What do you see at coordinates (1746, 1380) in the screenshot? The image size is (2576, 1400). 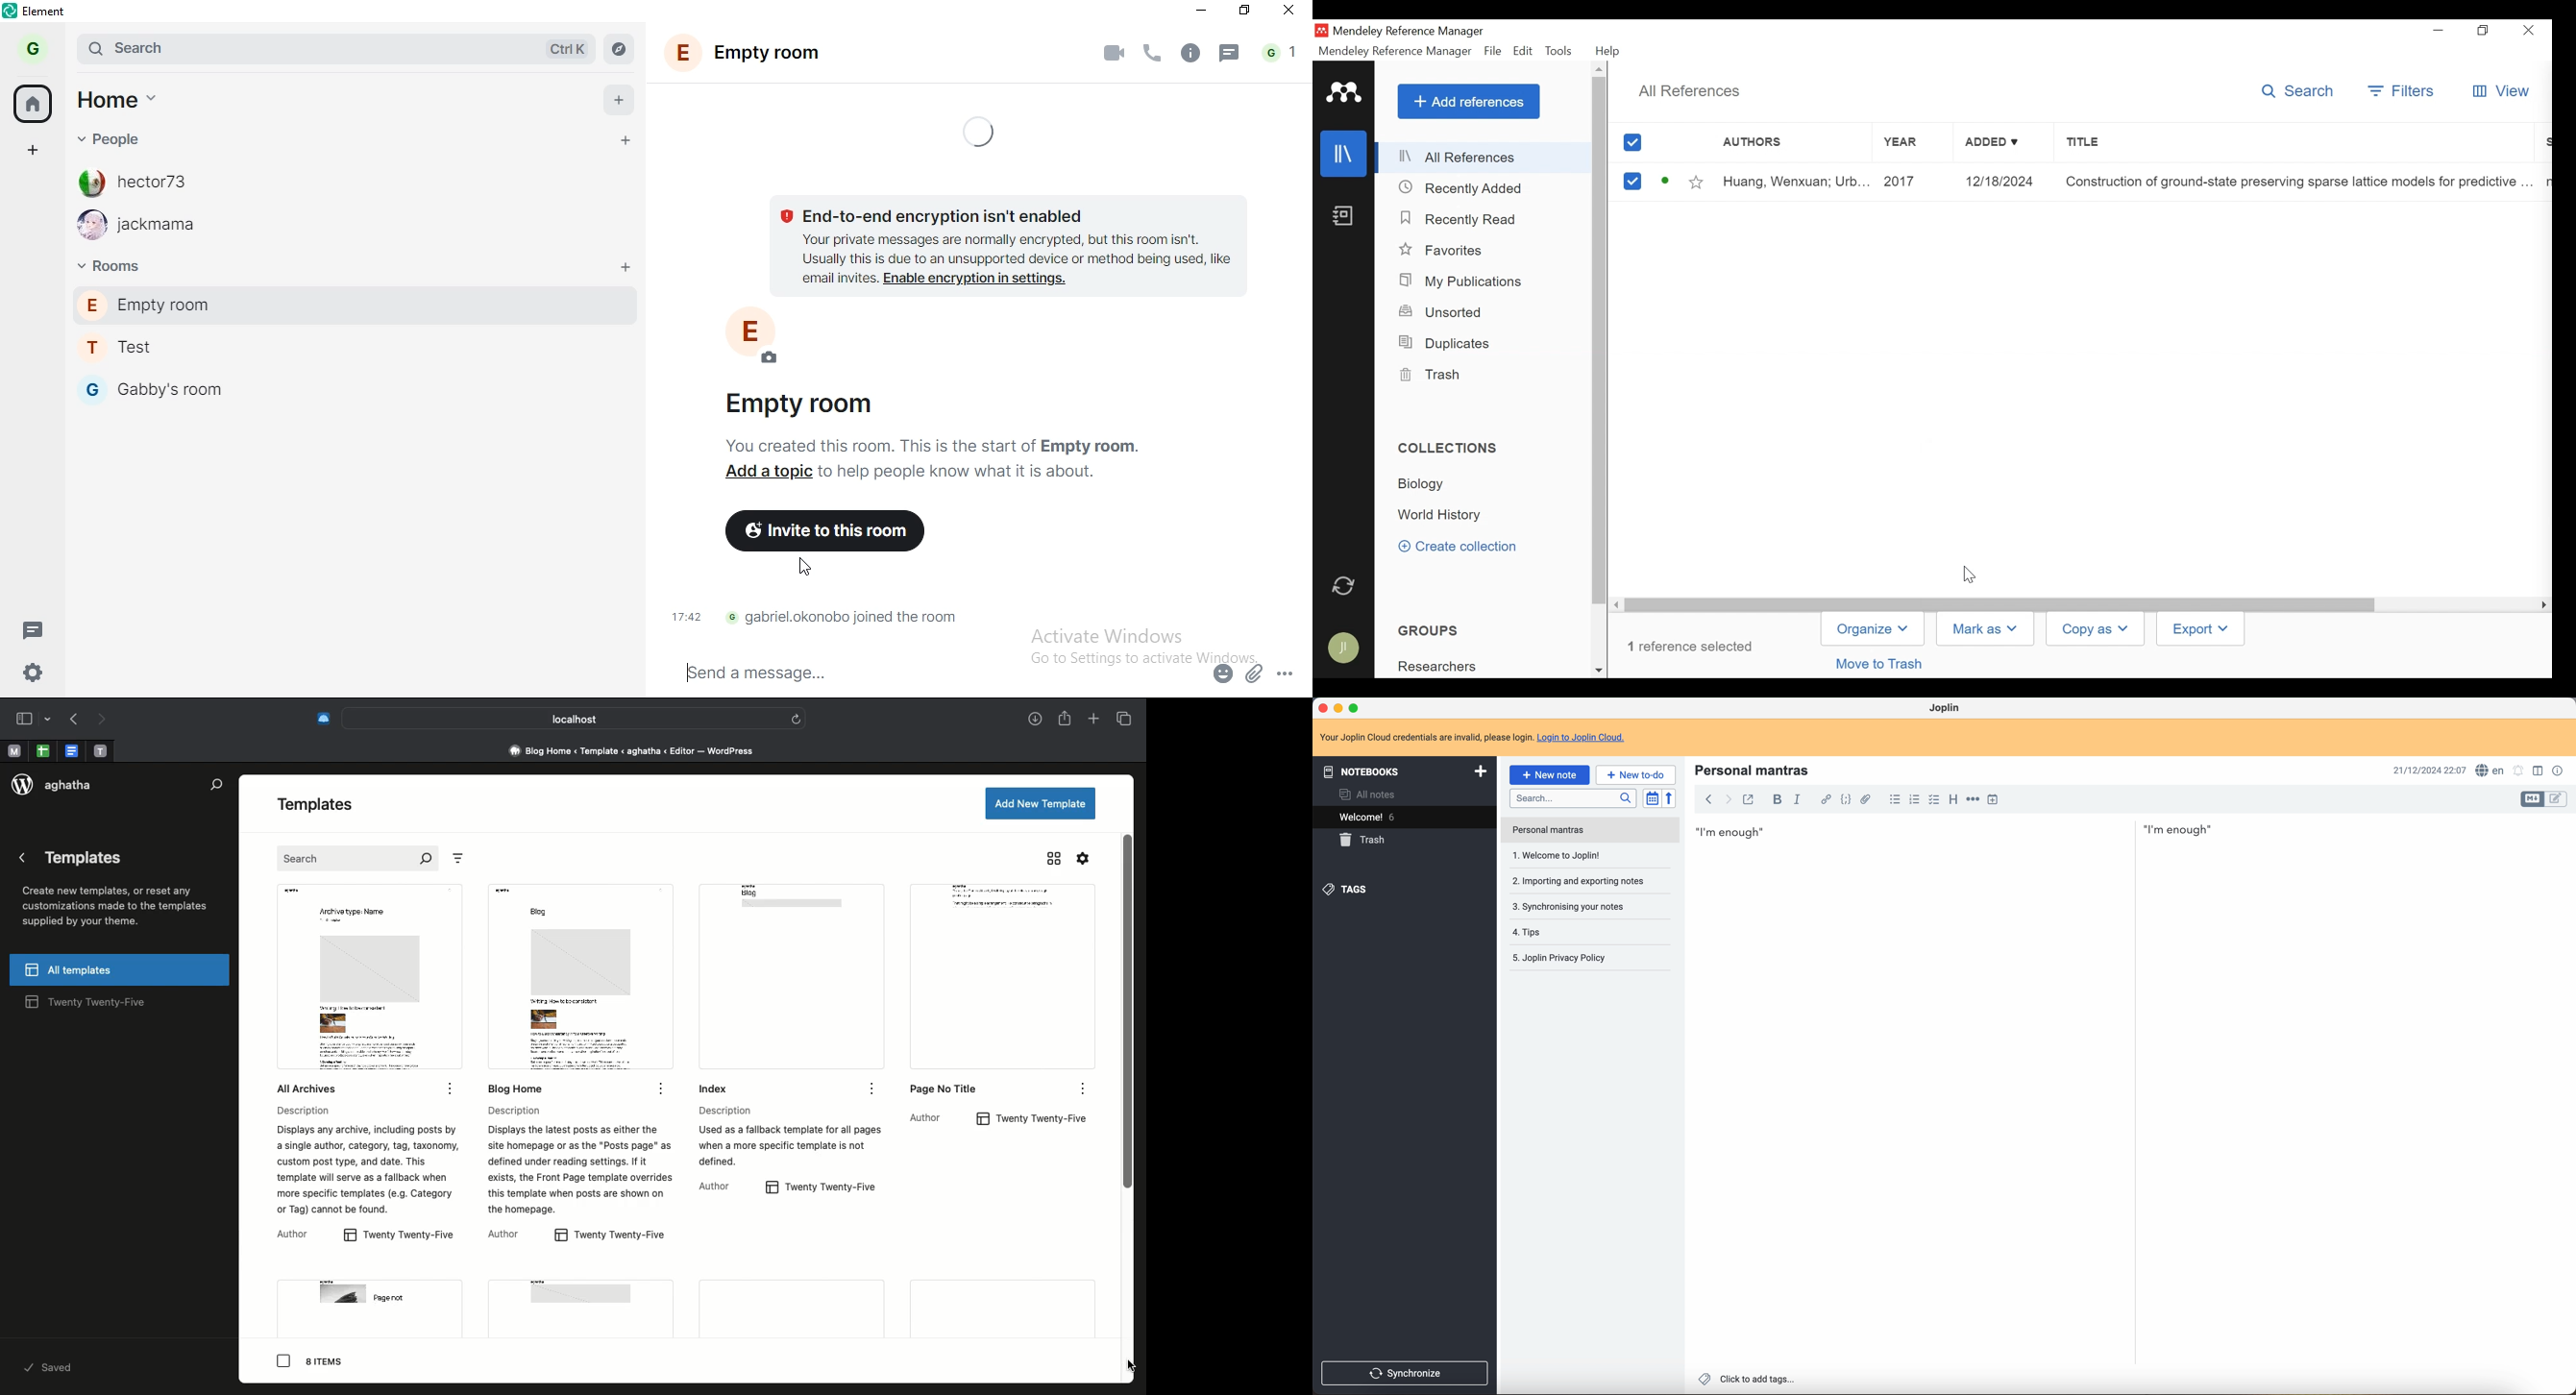 I see `click to add tags` at bounding box center [1746, 1380].